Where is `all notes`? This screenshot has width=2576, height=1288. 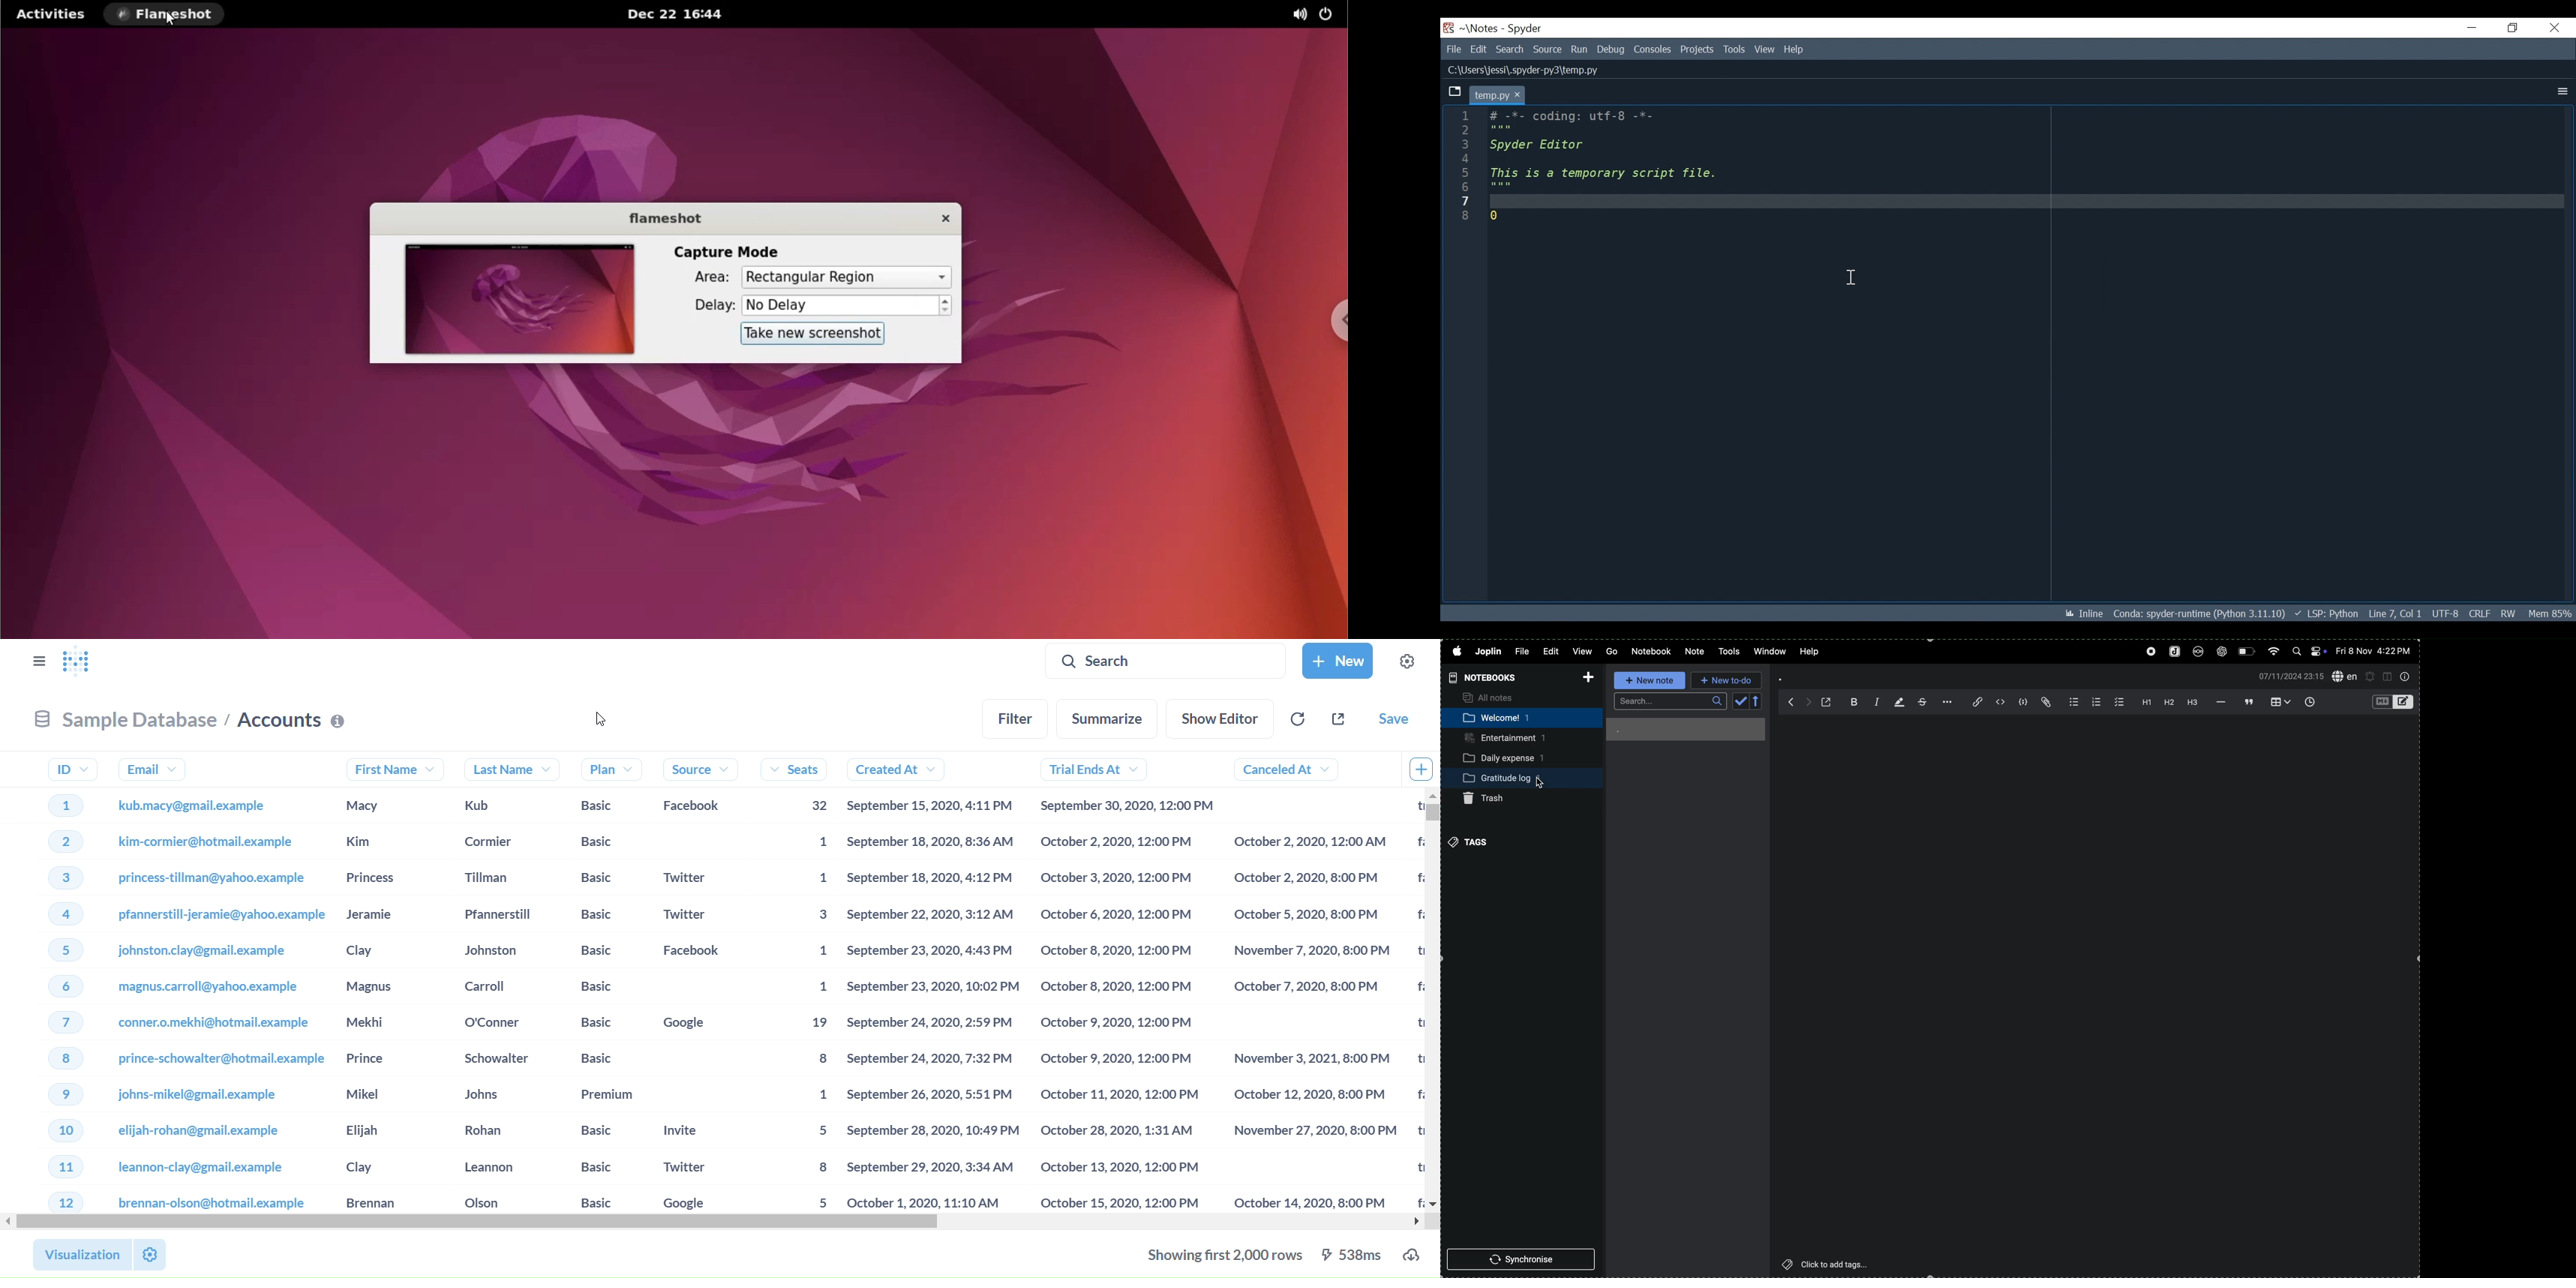
all notes is located at coordinates (1486, 697).